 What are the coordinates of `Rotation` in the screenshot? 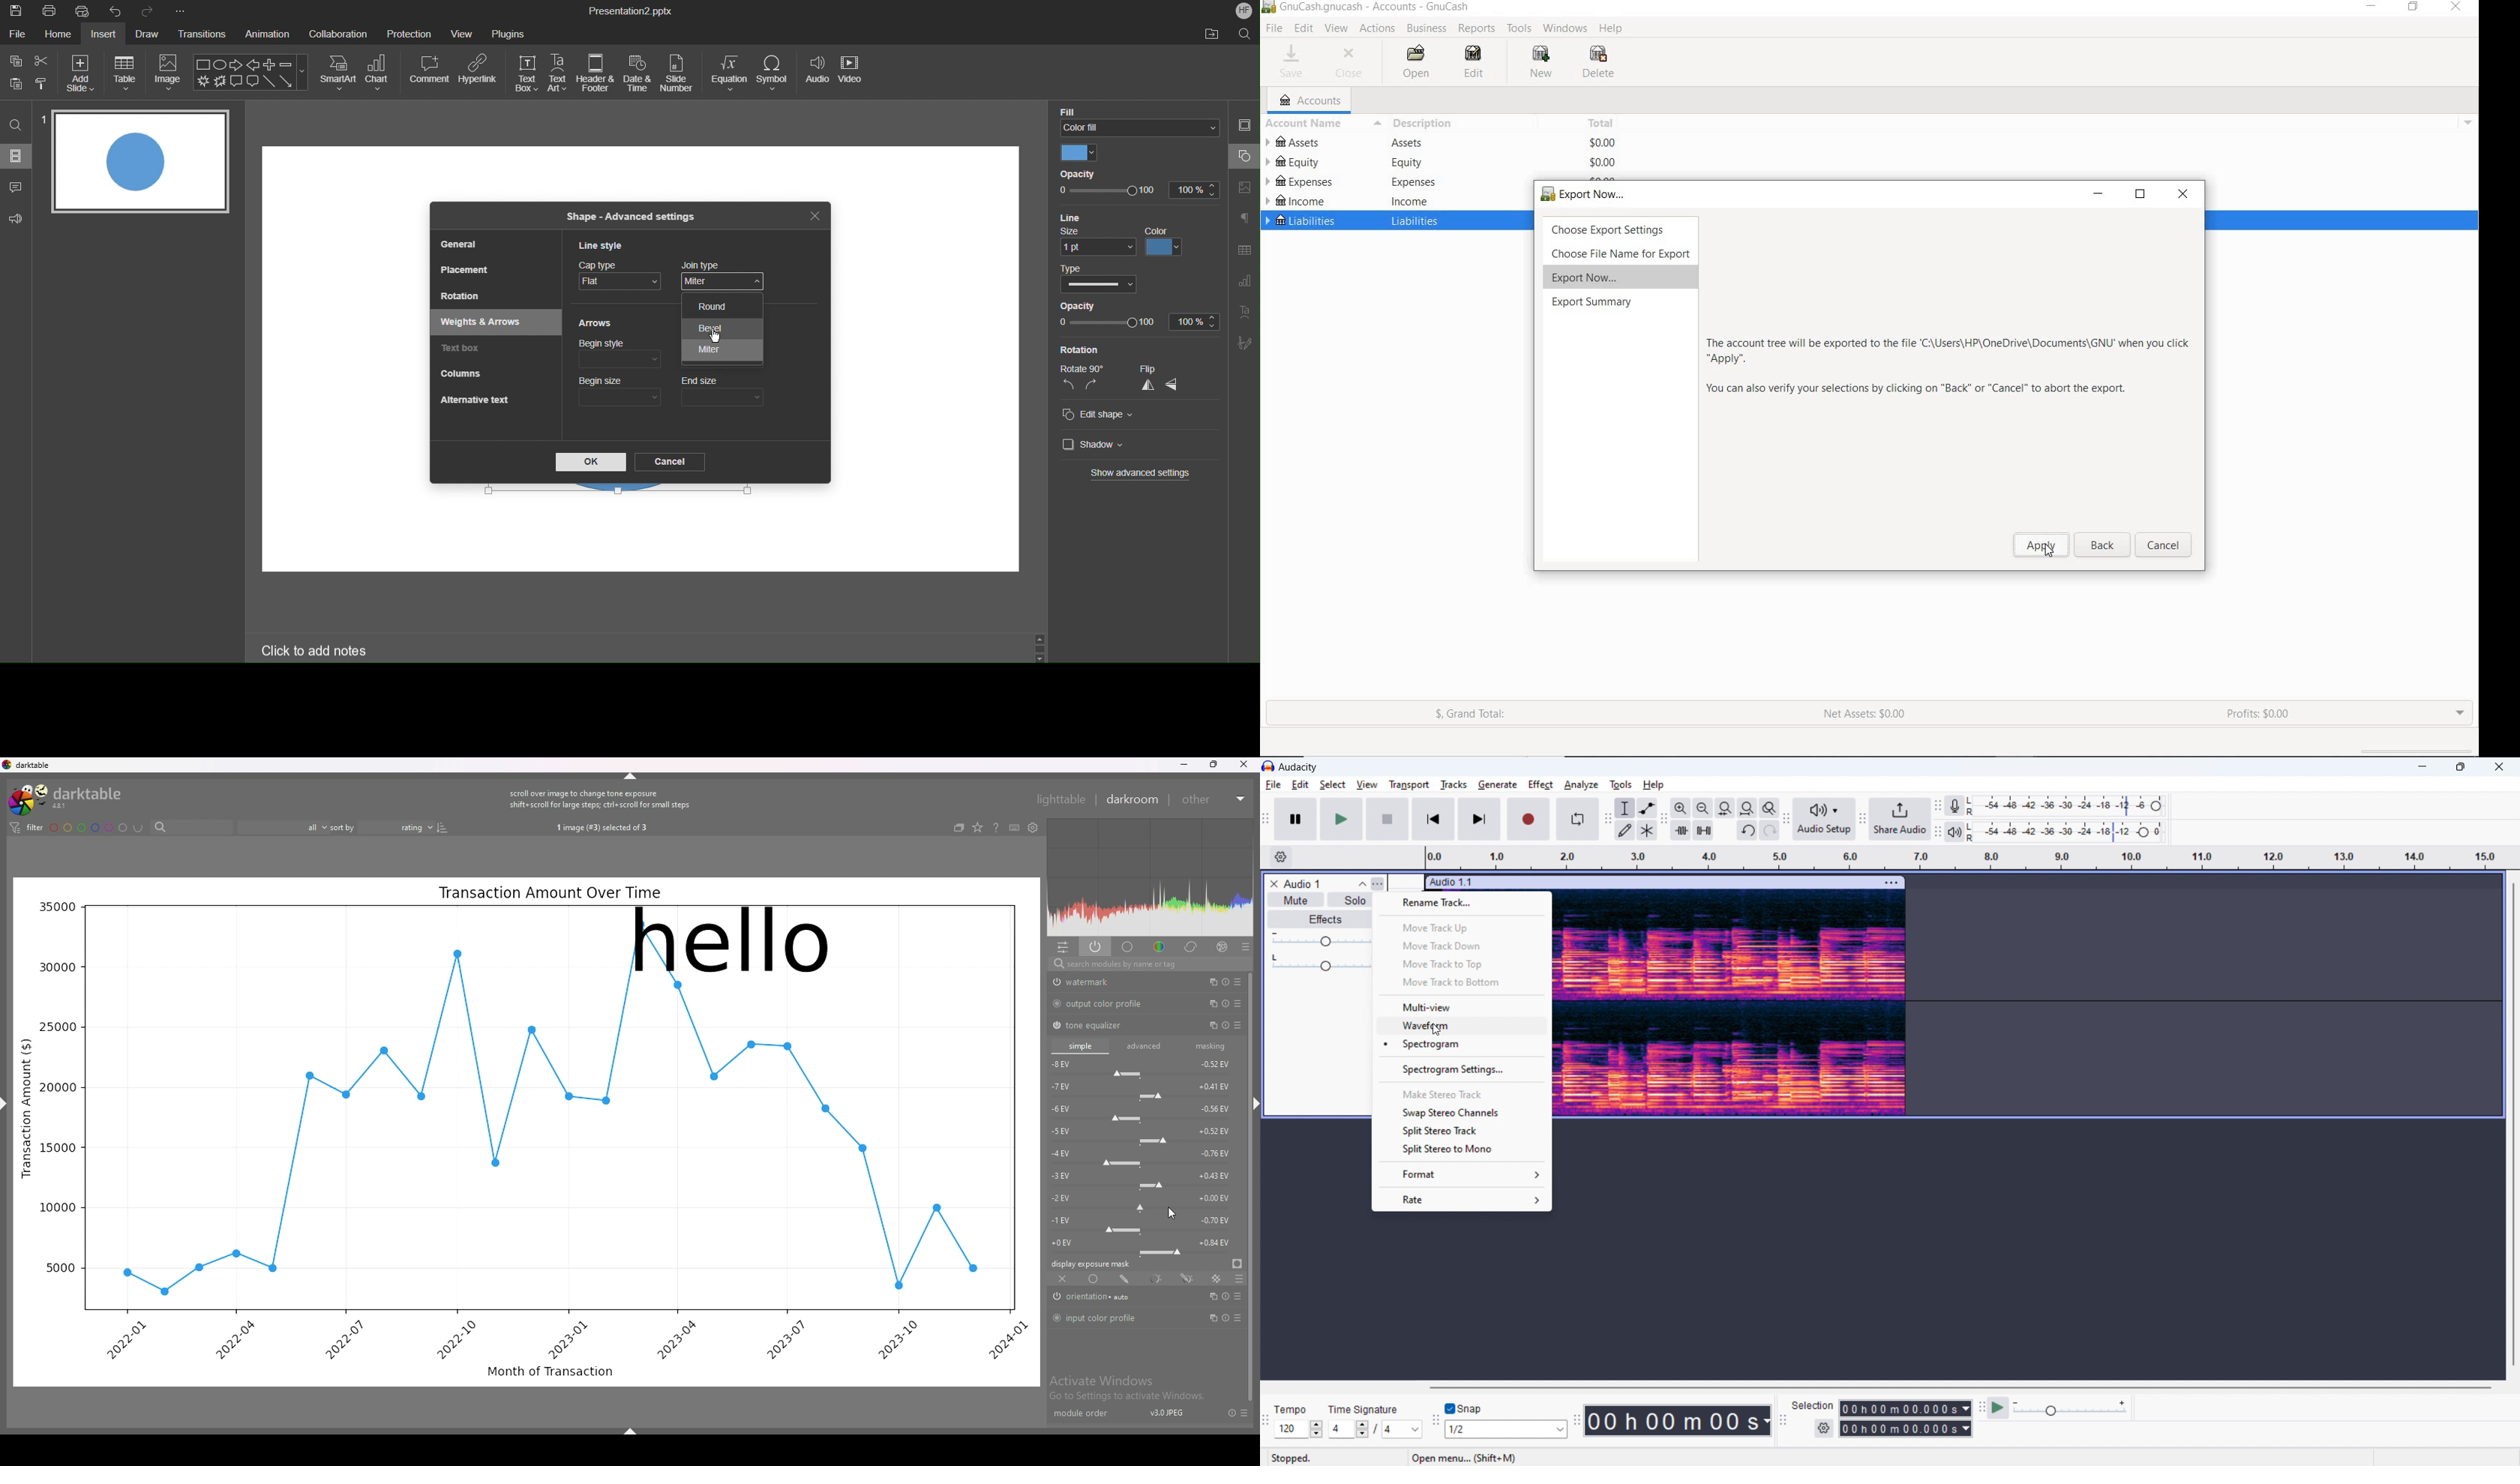 It's located at (1079, 349).